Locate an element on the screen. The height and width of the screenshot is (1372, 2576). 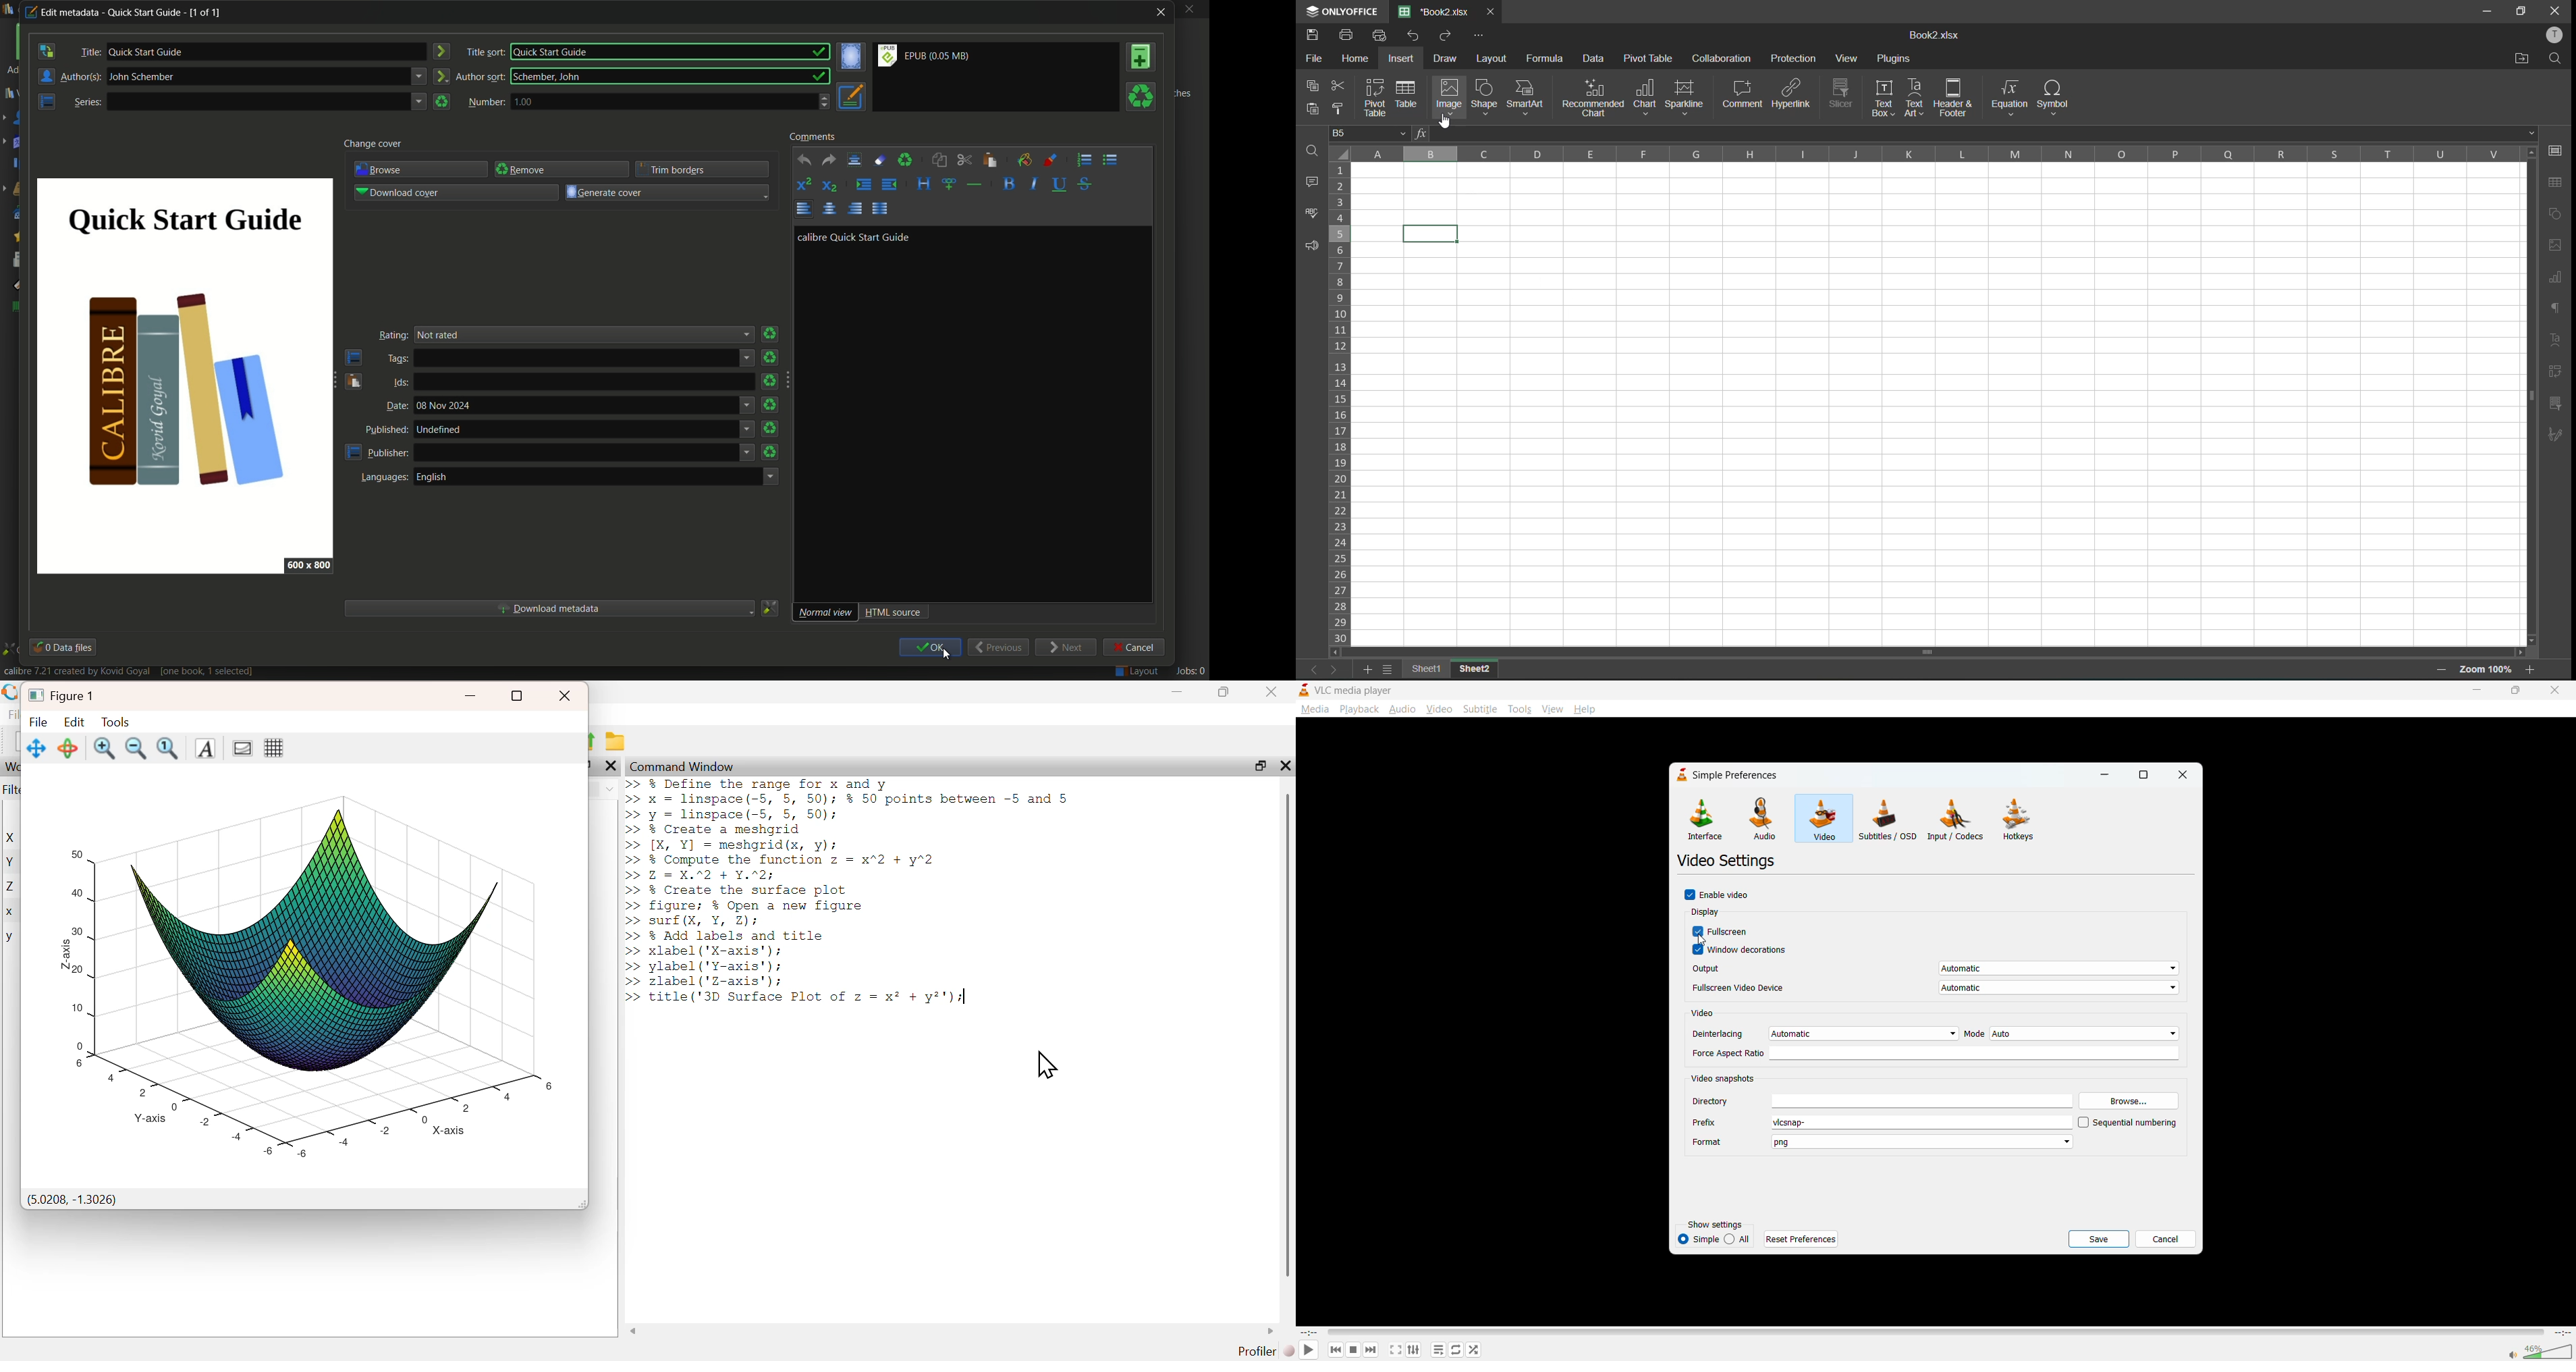
Folder is located at coordinates (618, 742).